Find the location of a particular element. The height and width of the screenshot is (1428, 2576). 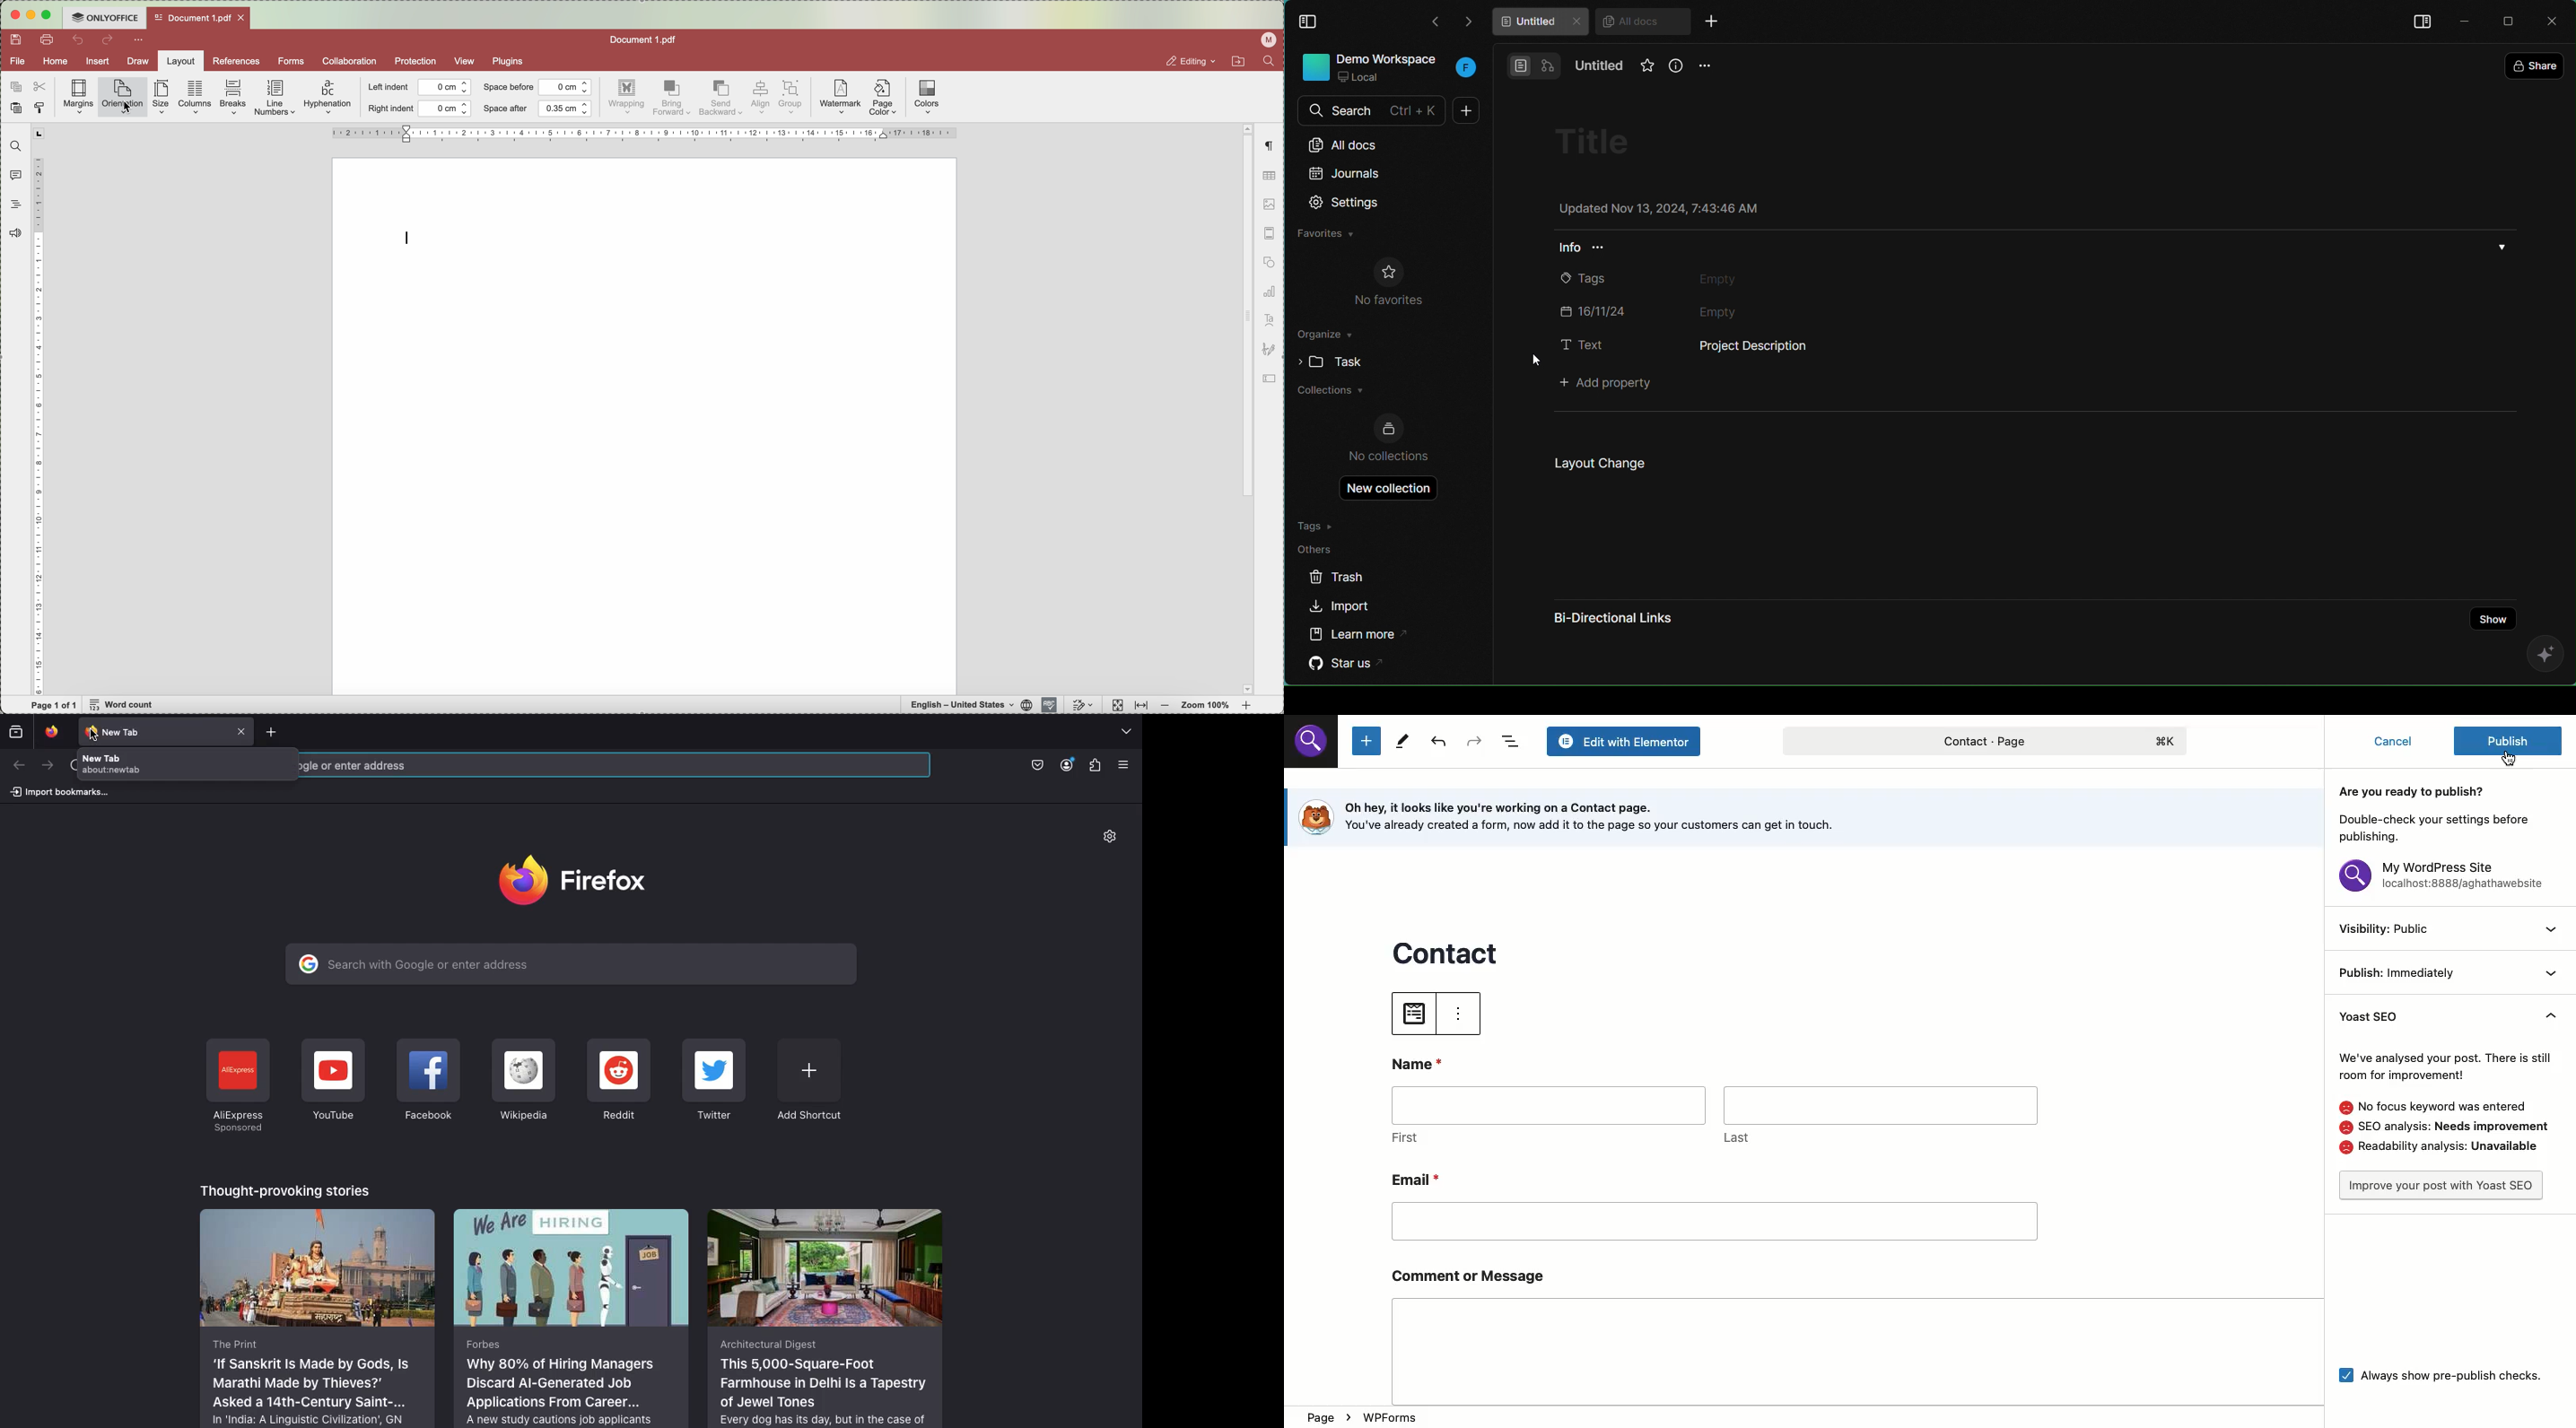

AliExpress is located at coordinates (236, 1086).